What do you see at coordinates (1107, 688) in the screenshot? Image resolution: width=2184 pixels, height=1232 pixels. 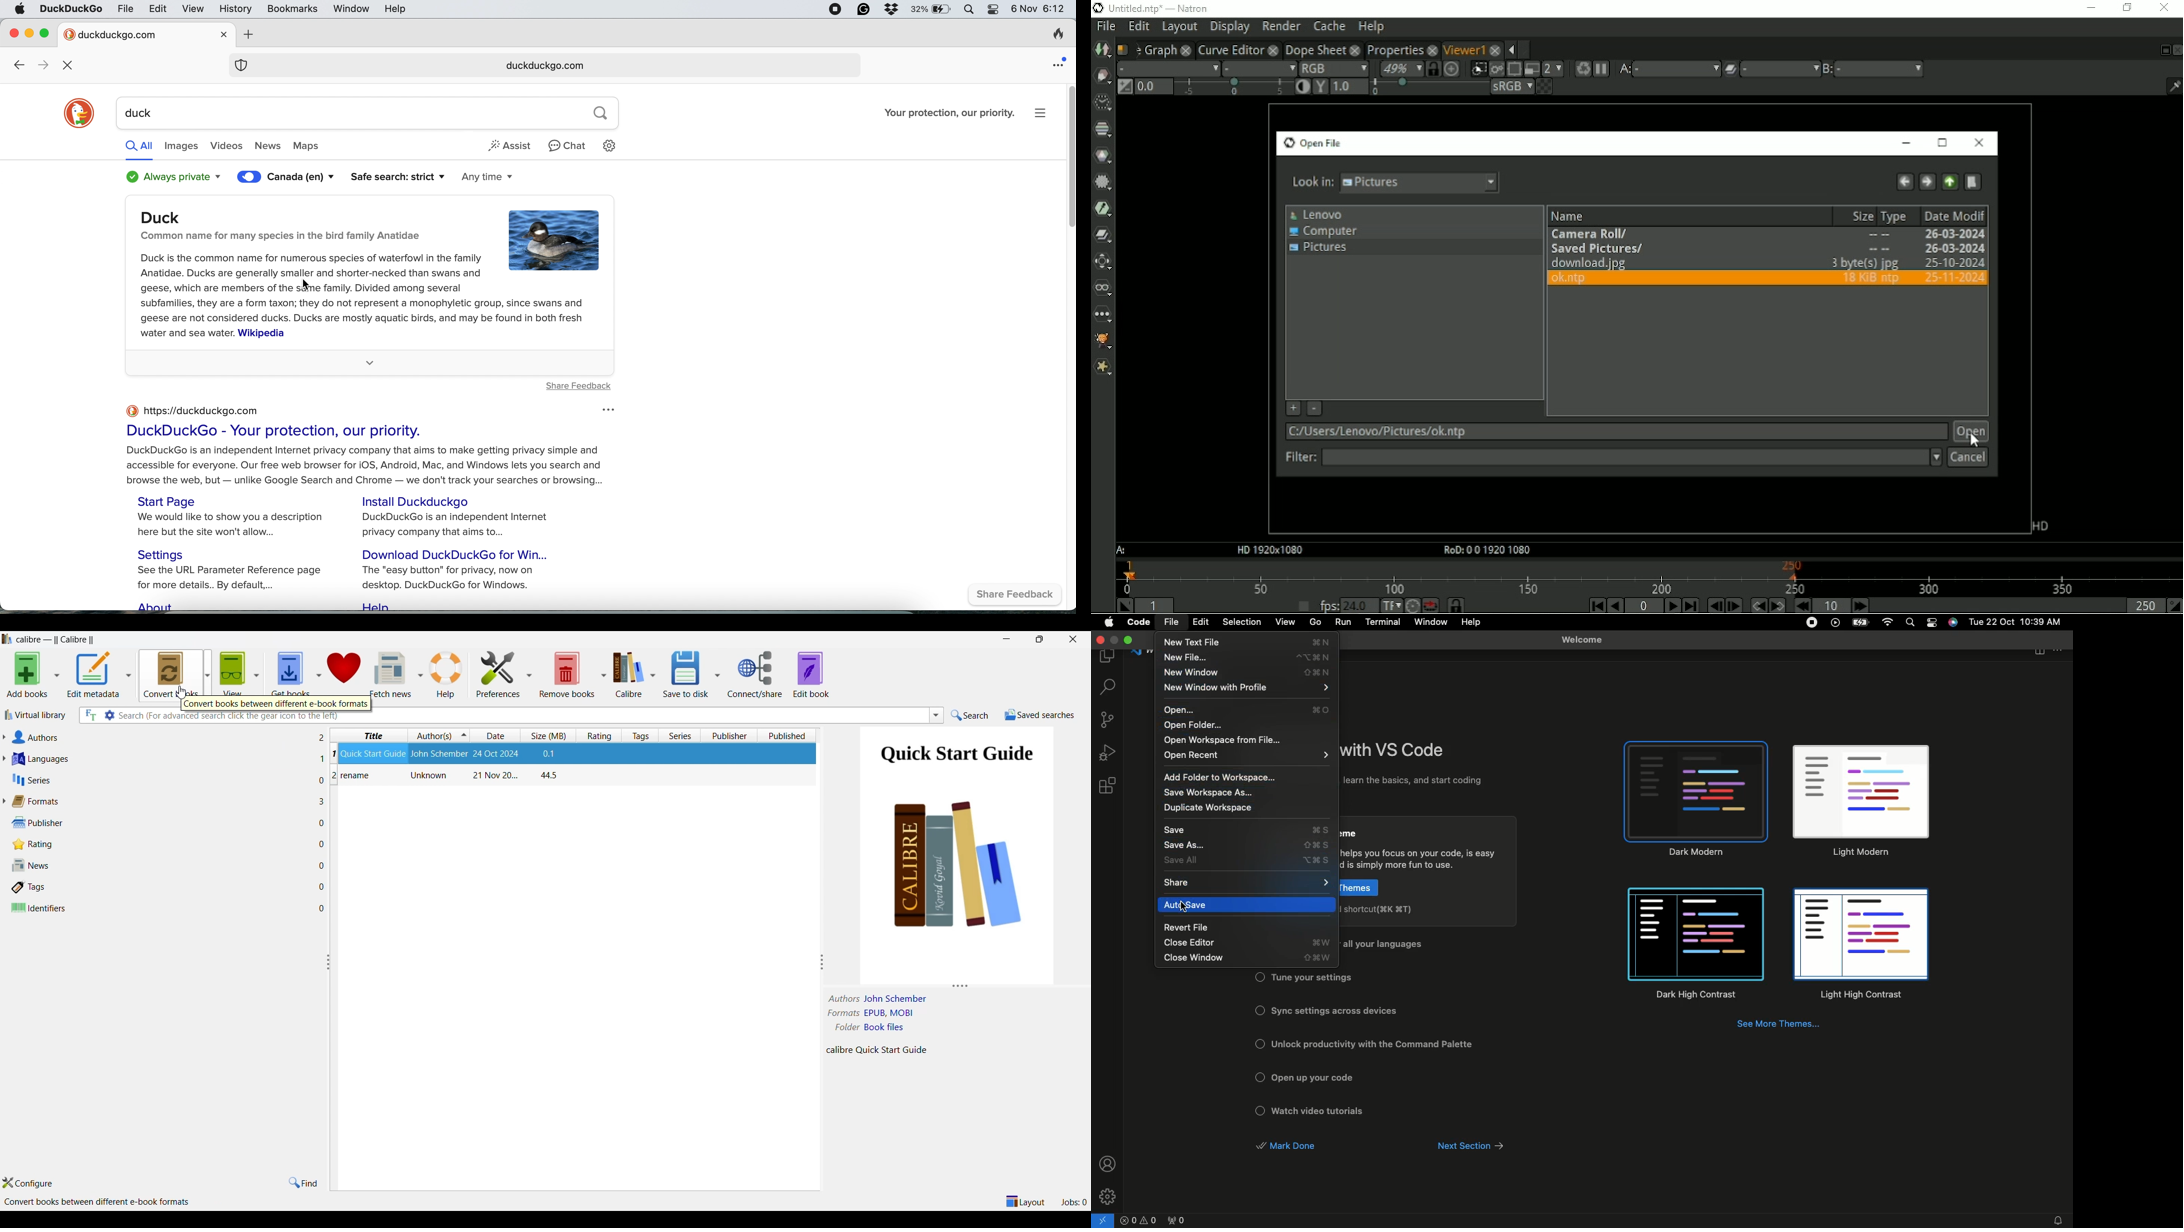 I see `Search` at bounding box center [1107, 688].